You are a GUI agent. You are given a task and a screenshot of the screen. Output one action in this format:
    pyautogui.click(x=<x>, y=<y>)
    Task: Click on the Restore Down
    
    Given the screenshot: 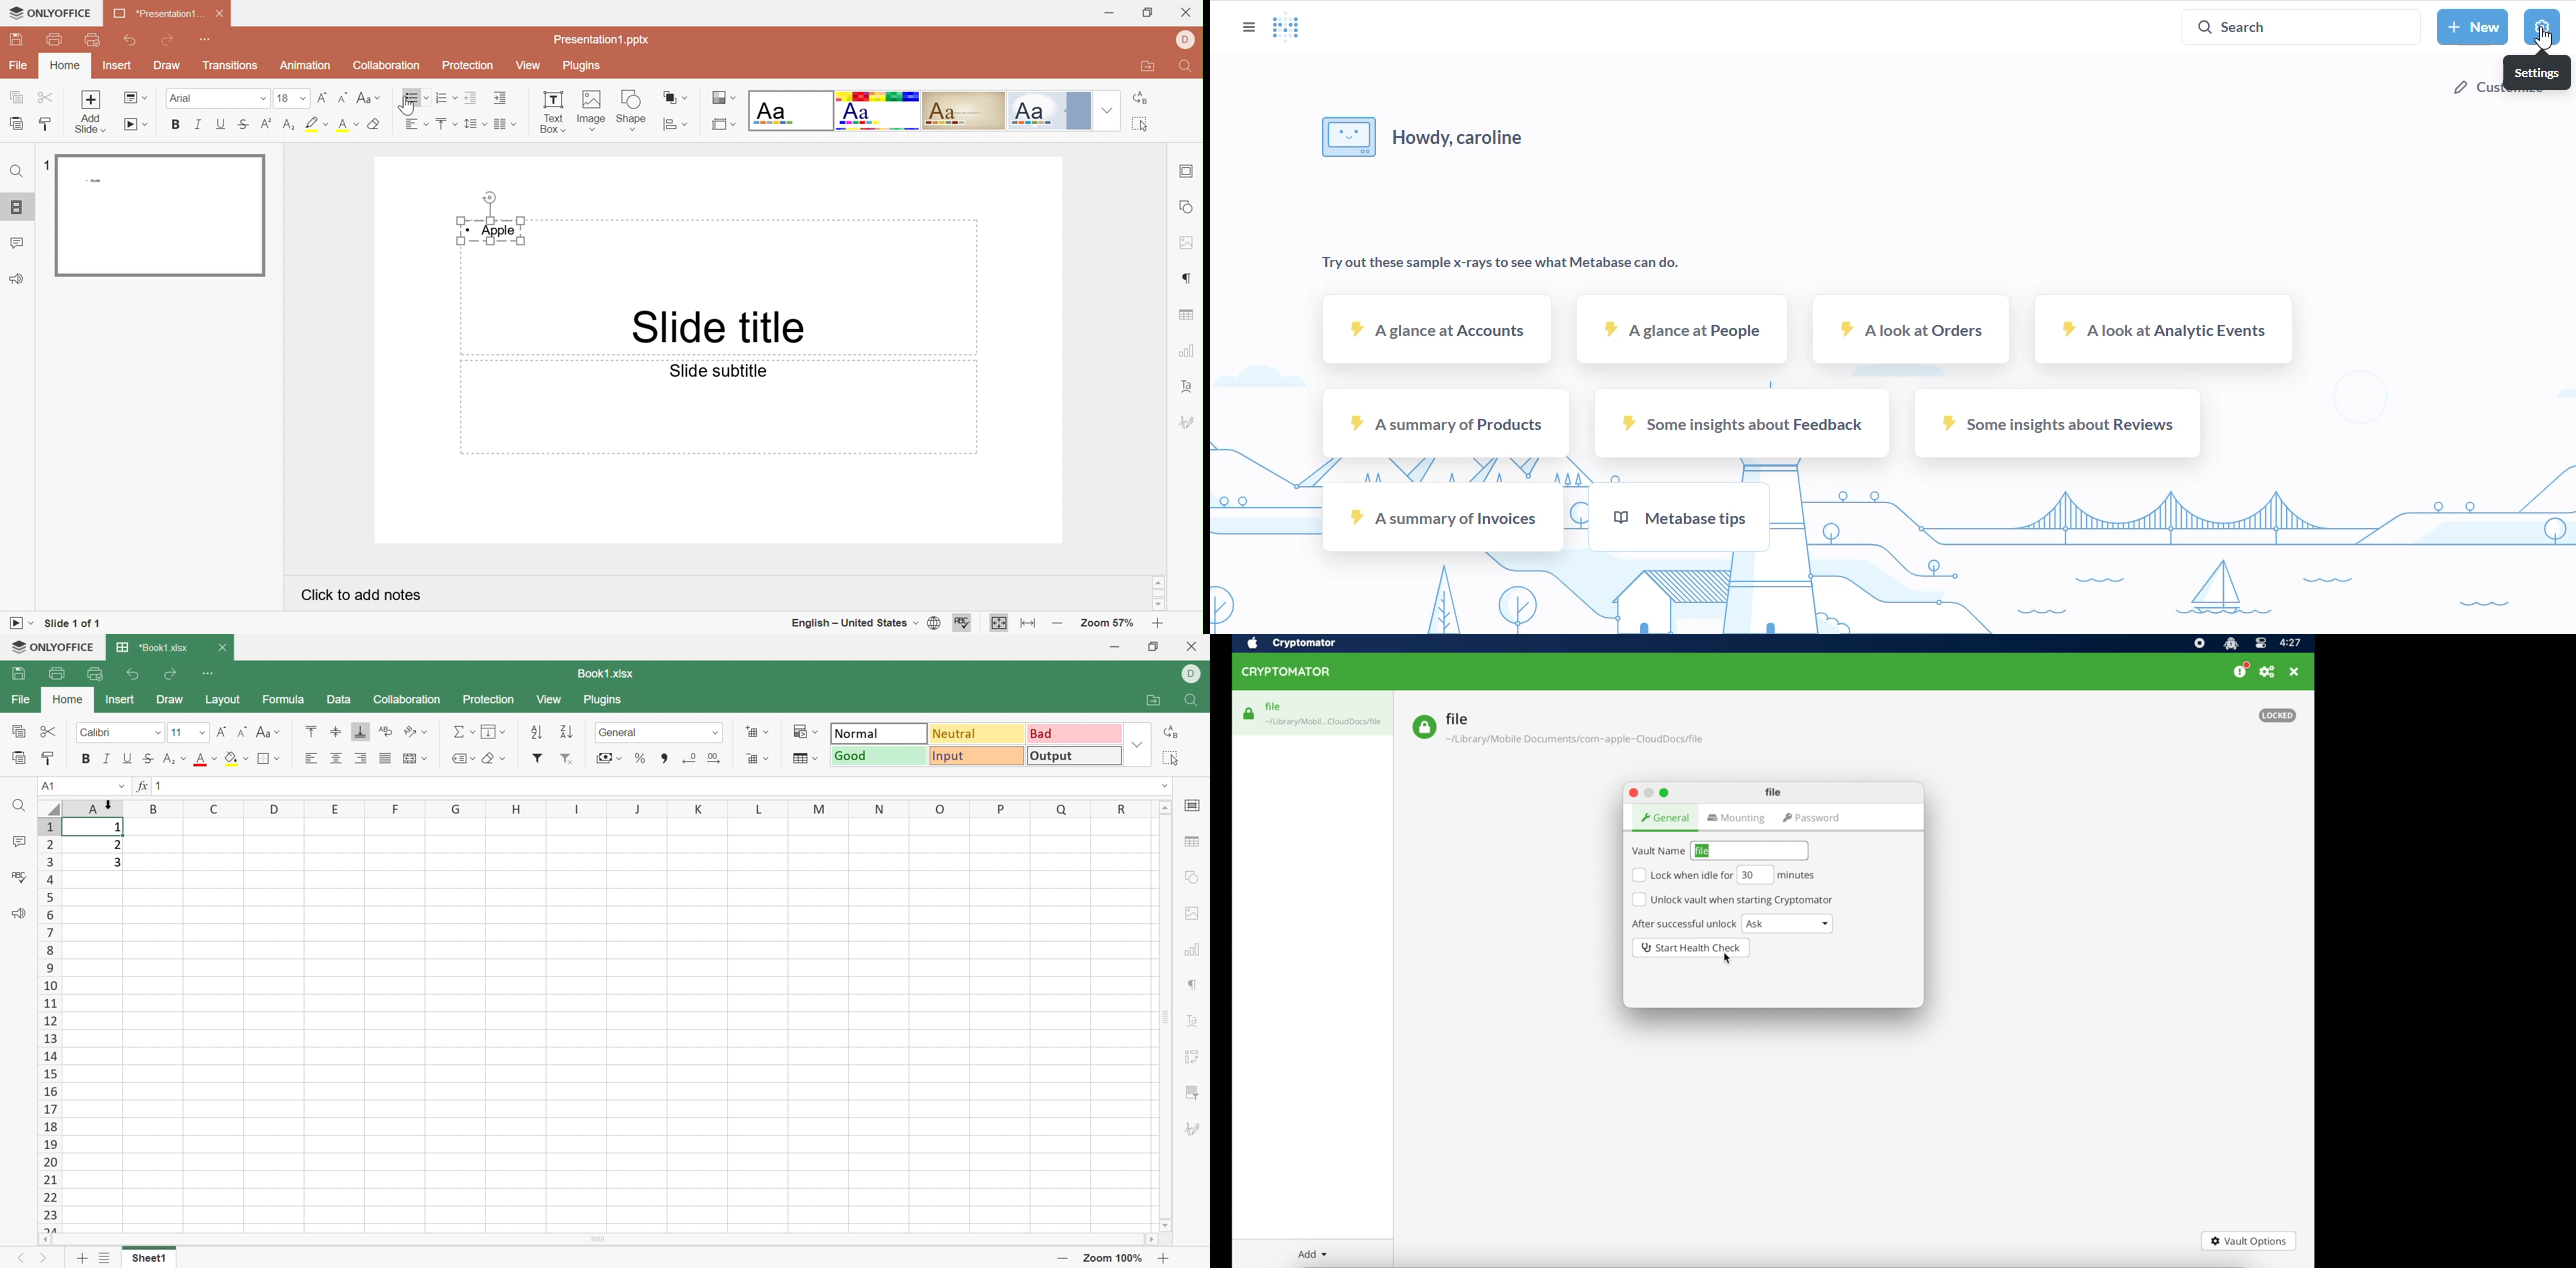 What is the action you would take?
    pyautogui.click(x=1148, y=14)
    